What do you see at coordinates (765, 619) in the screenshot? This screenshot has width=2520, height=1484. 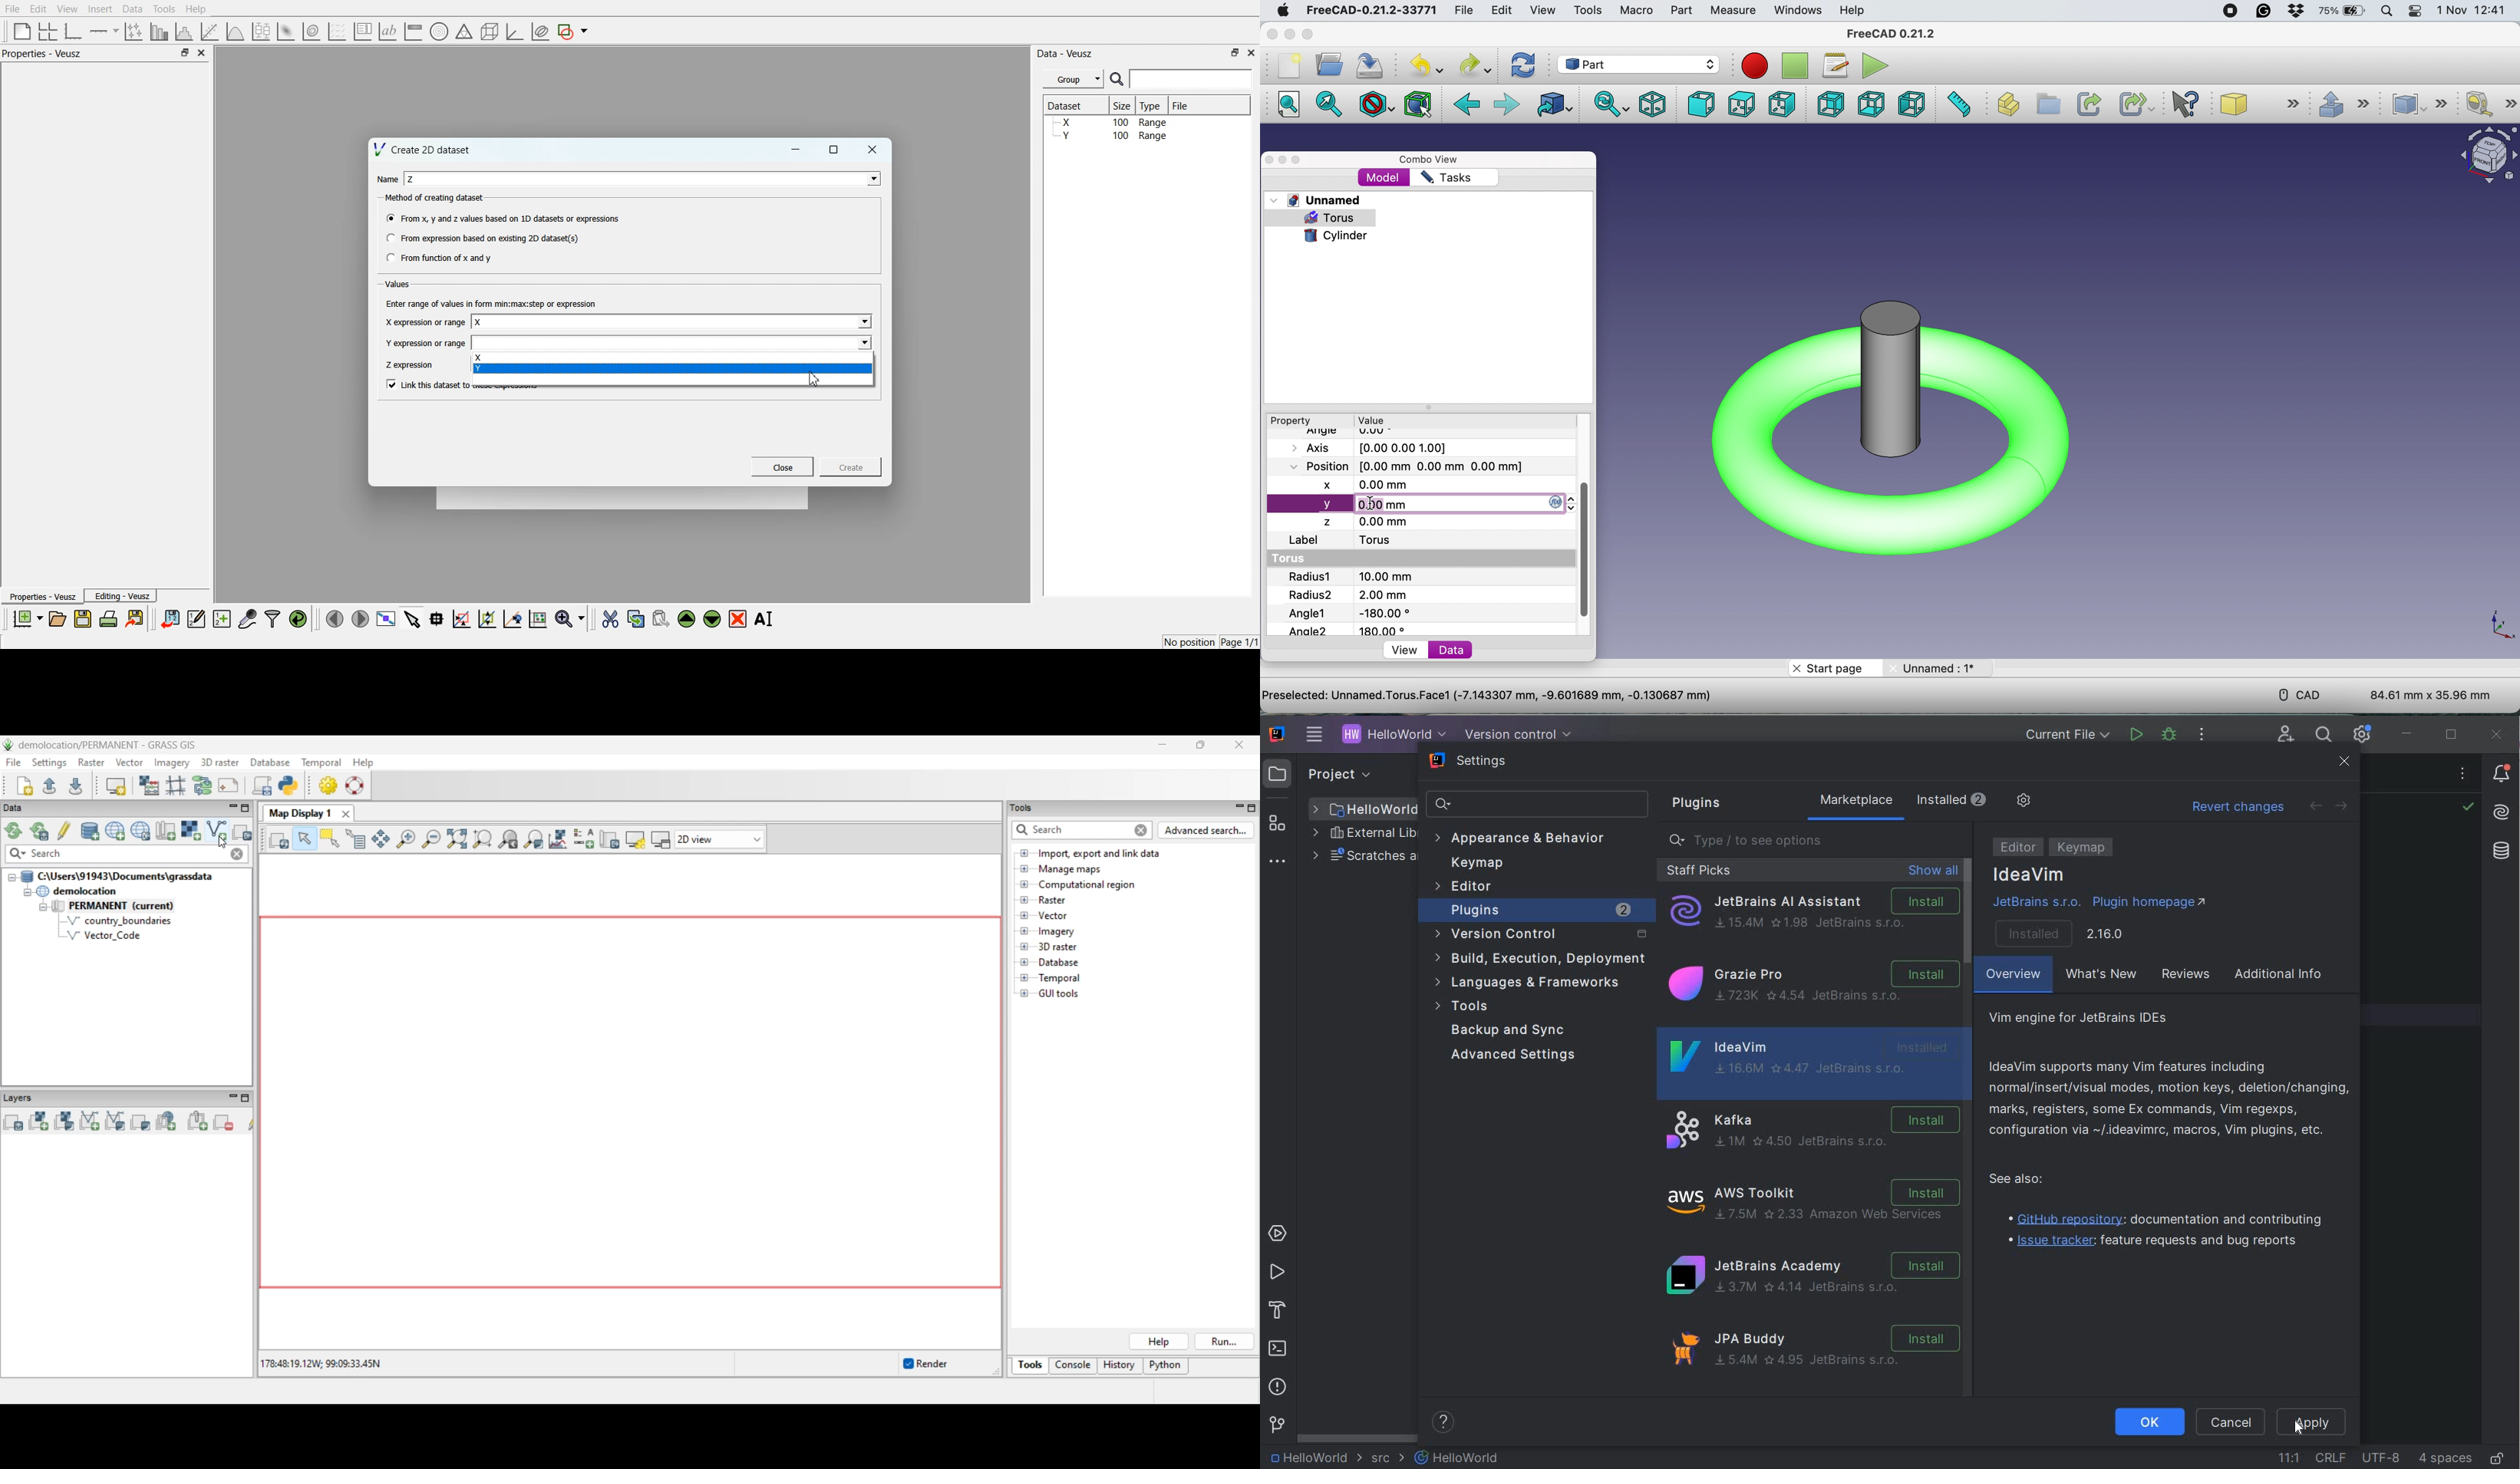 I see `Rename the selected widget` at bounding box center [765, 619].